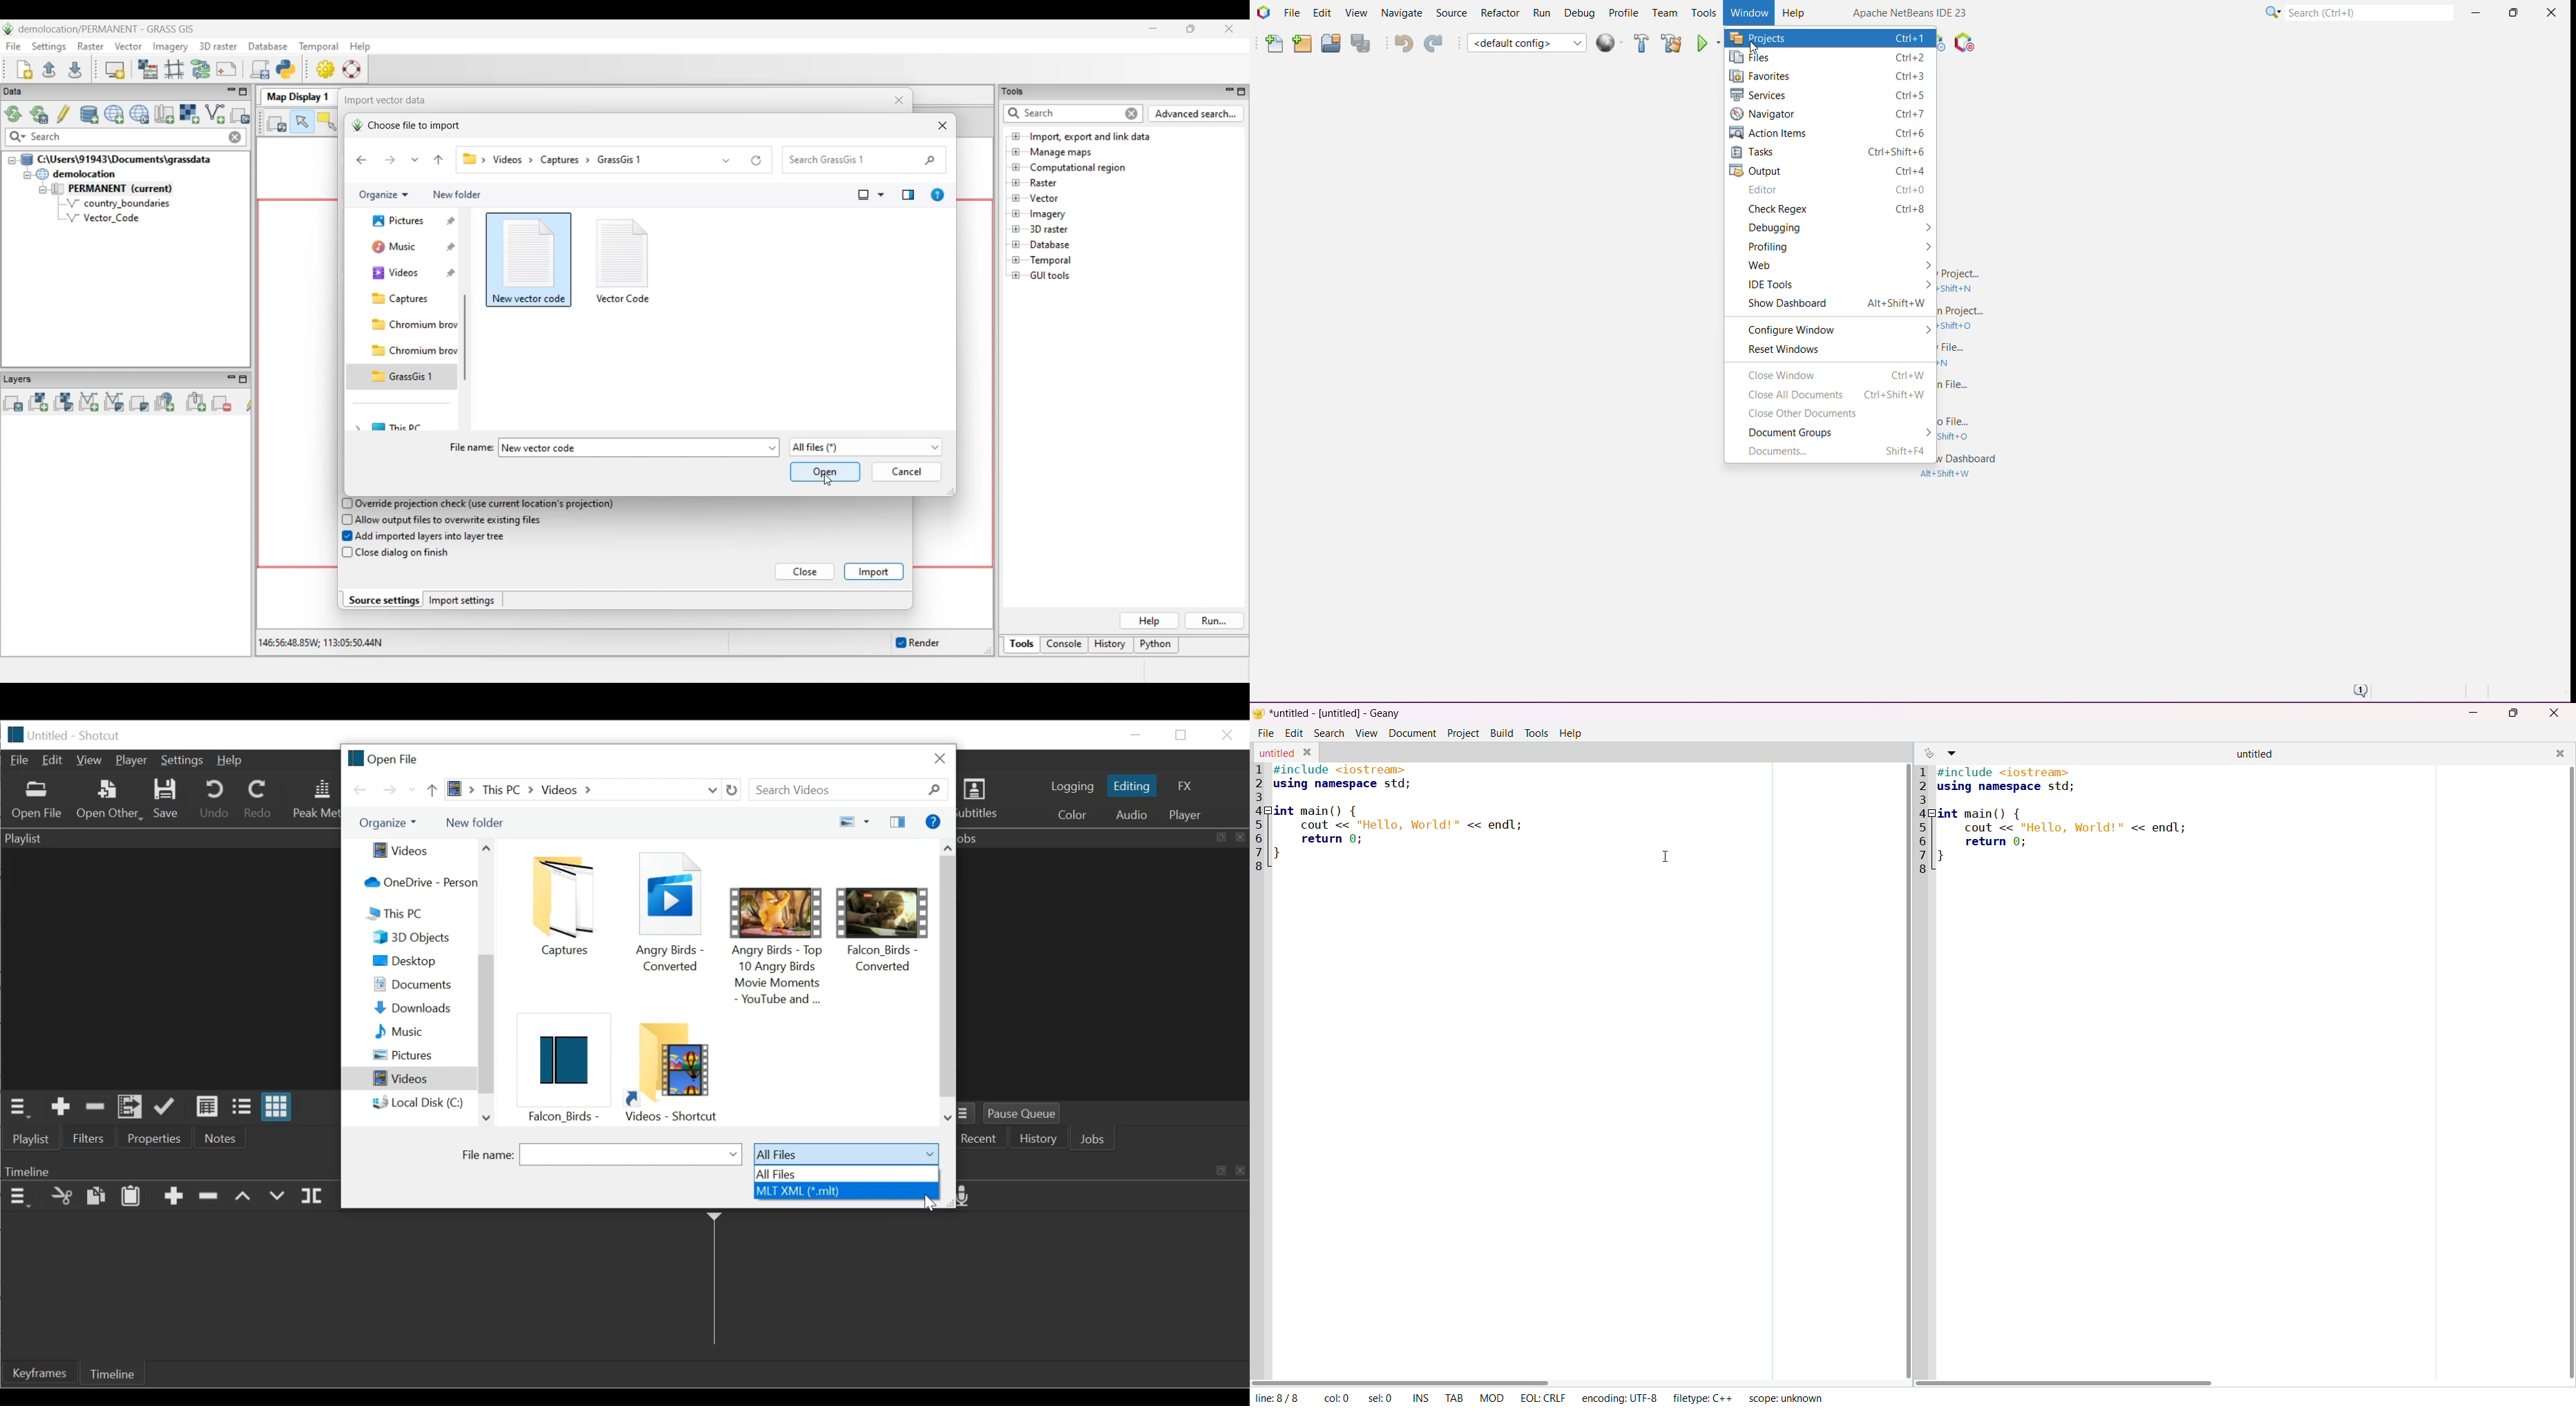  What do you see at coordinates (1927, 329) in the screenshot?
I see `More Options` at bounding box center [1927, 329].